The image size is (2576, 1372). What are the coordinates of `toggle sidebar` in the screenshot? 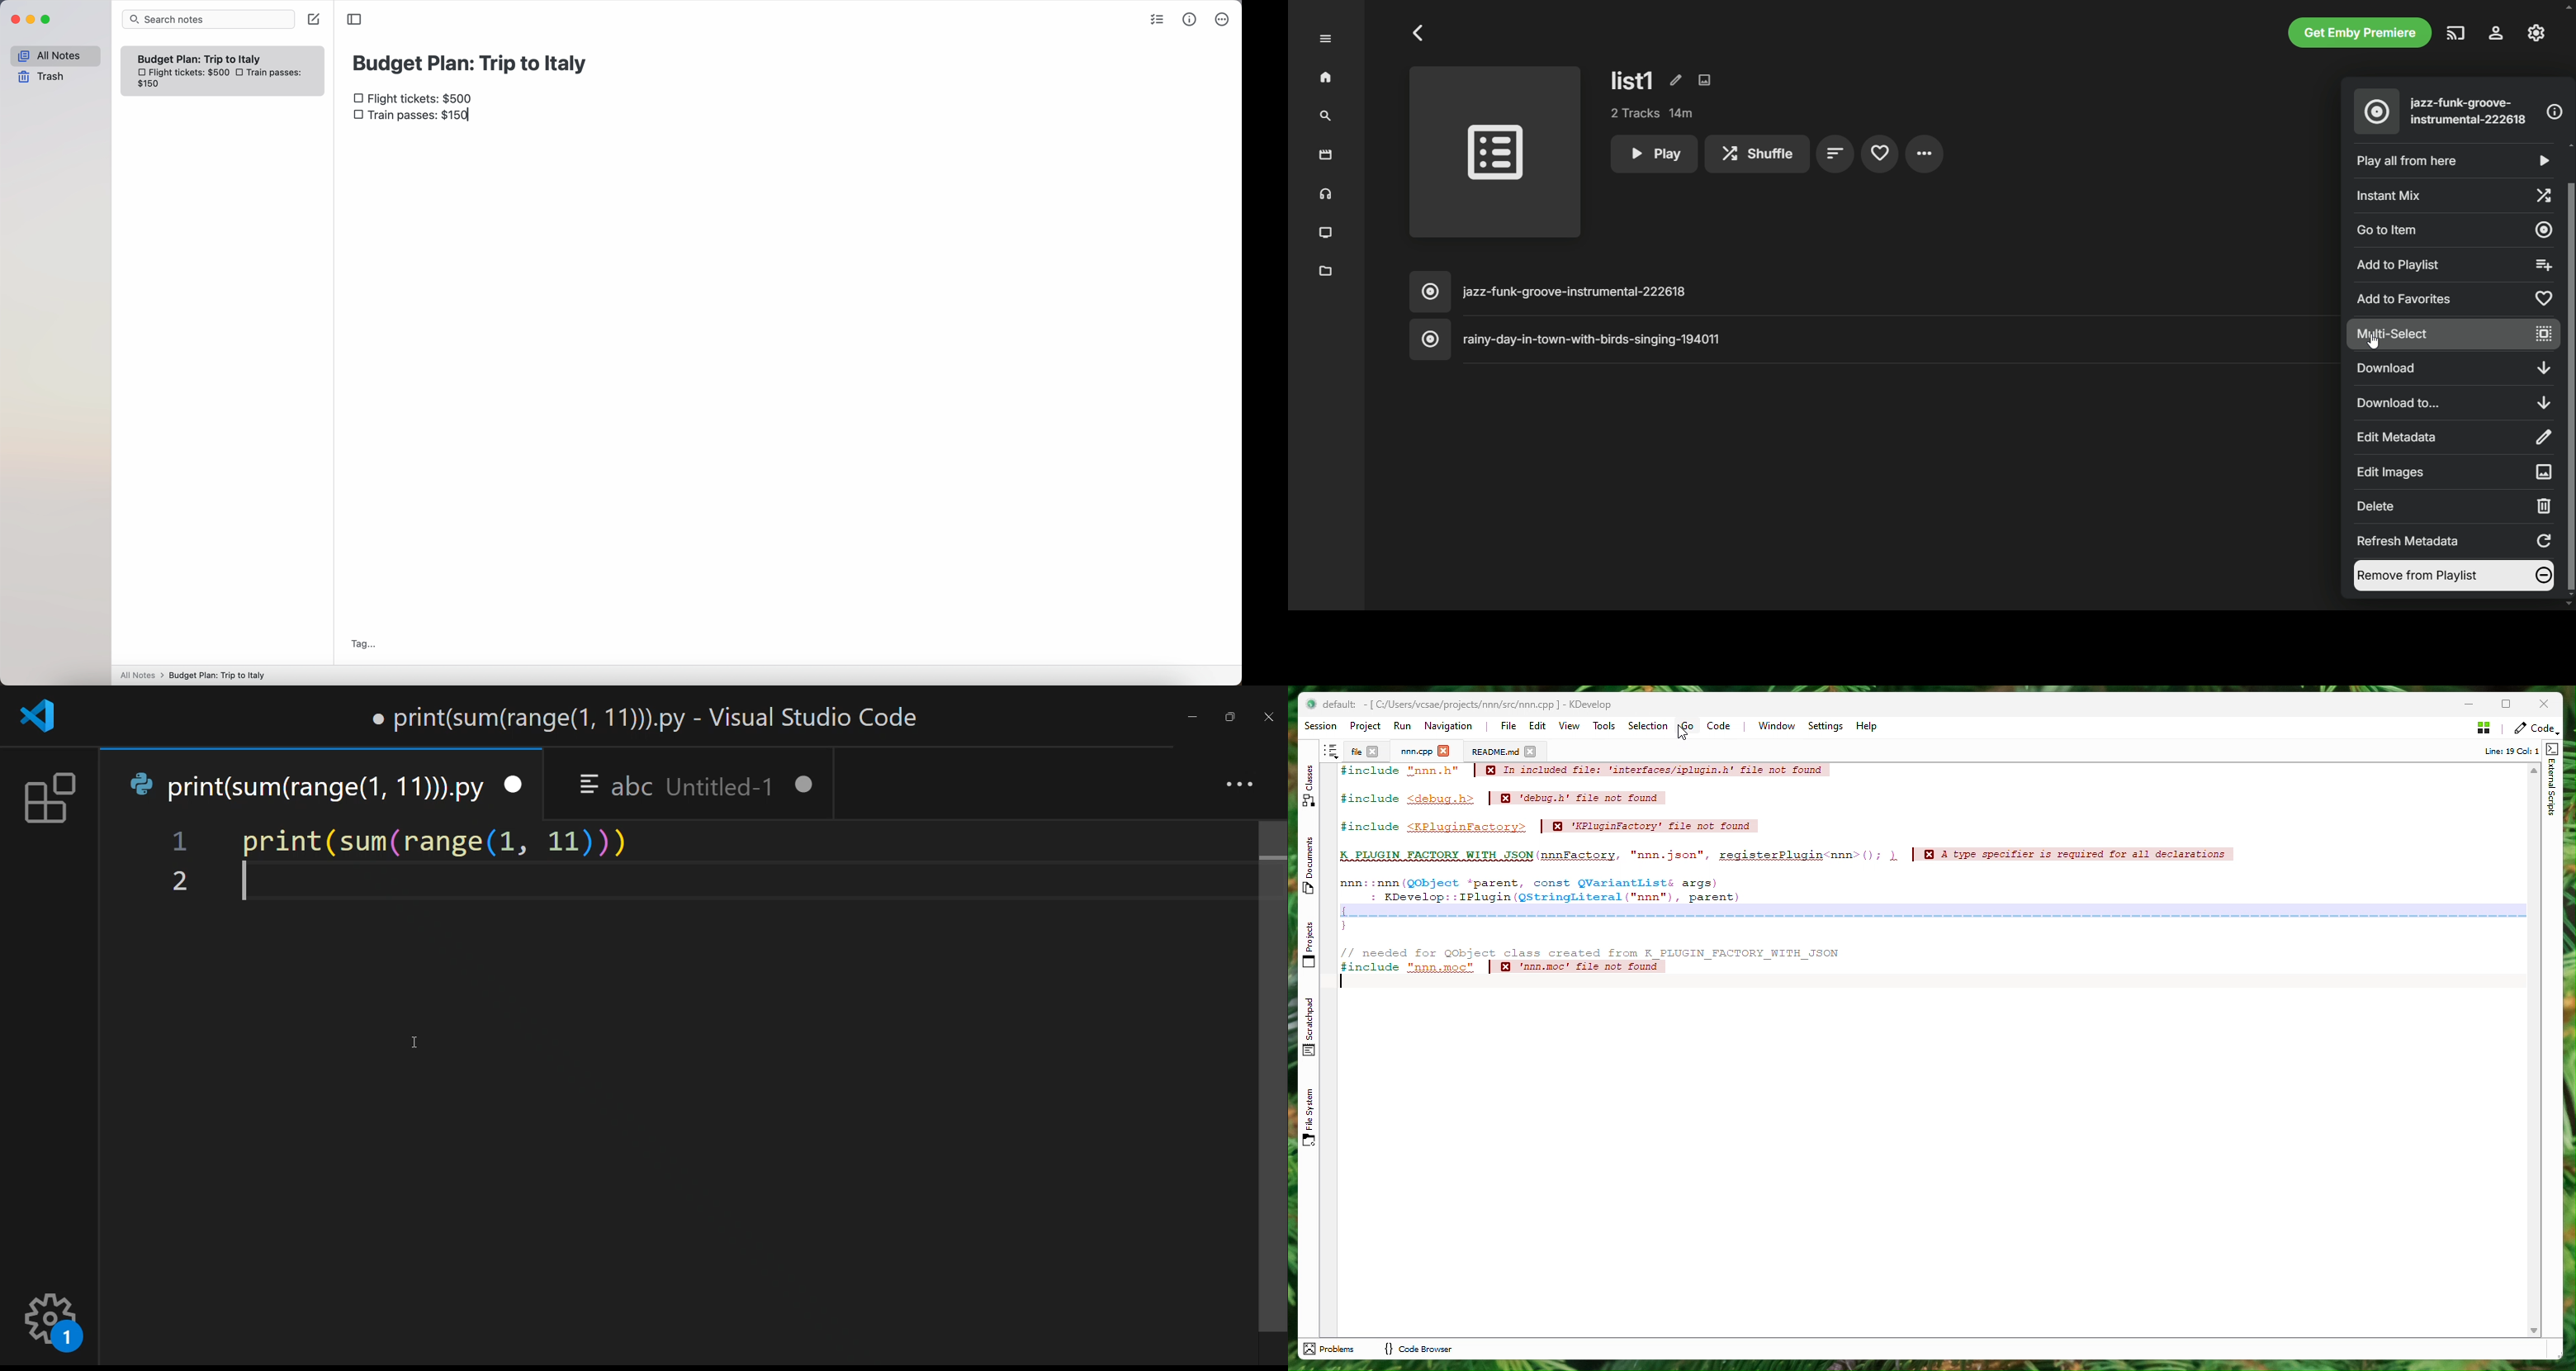 It's located at (355, 18).